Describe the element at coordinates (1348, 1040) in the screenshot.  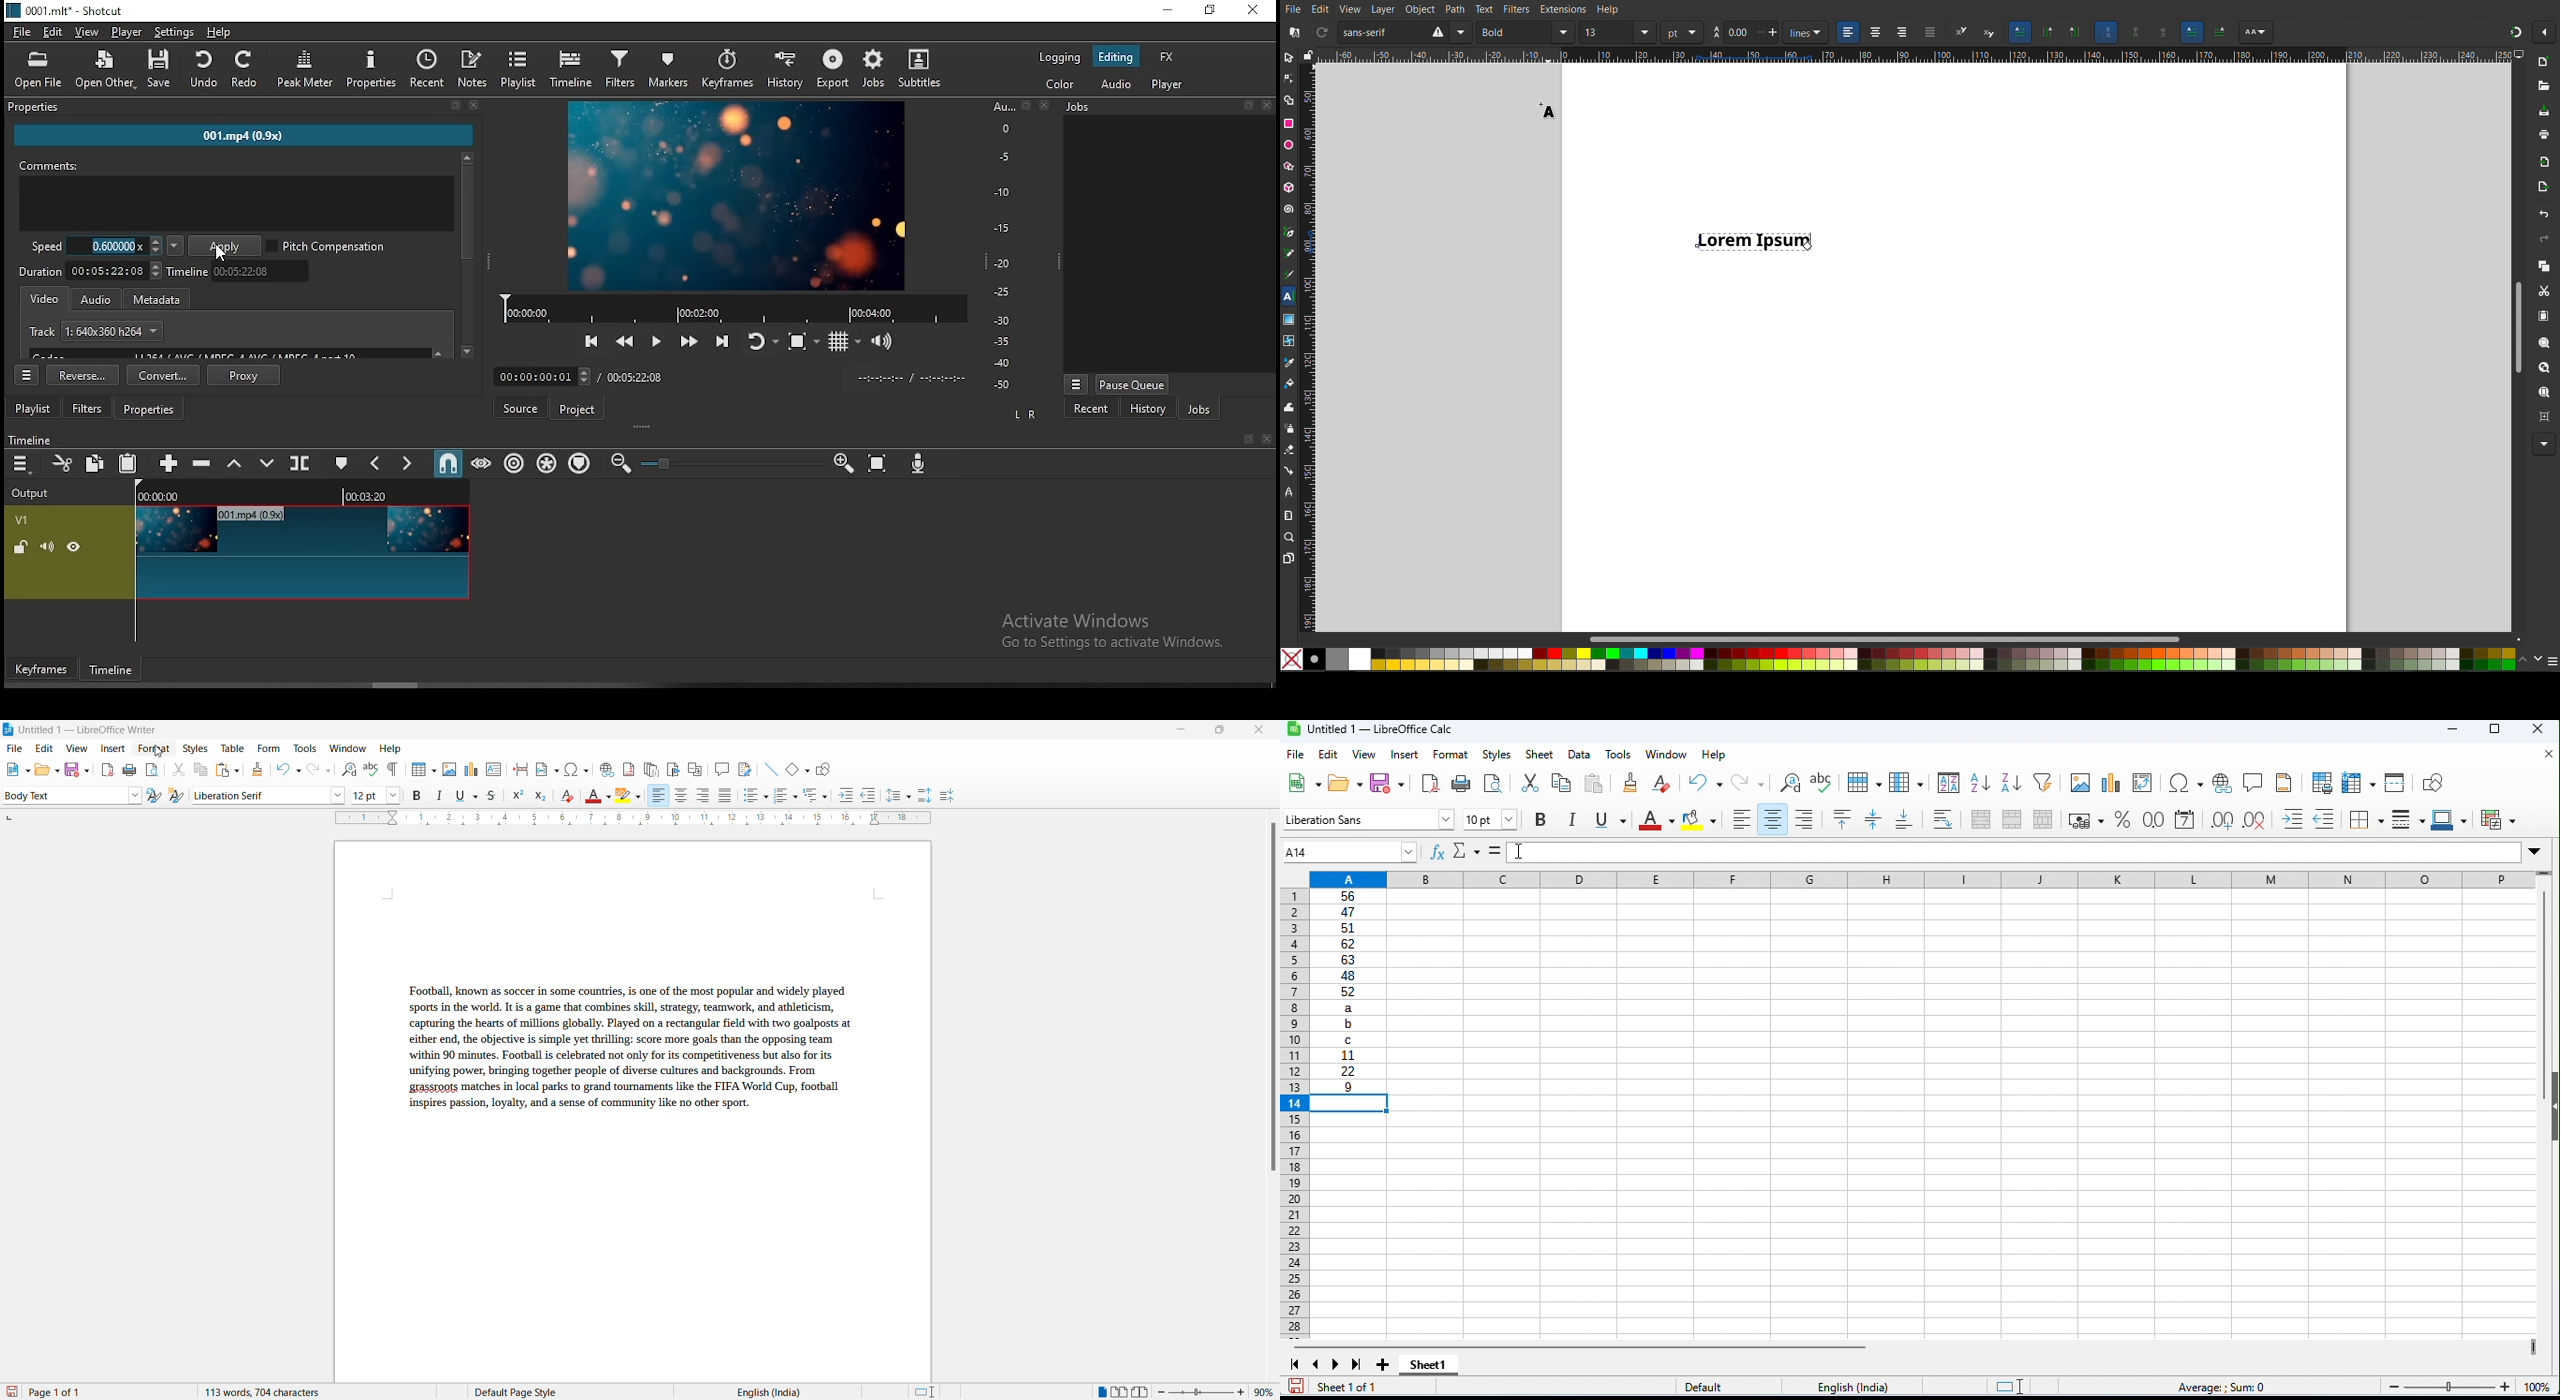
I see `C` at that location.